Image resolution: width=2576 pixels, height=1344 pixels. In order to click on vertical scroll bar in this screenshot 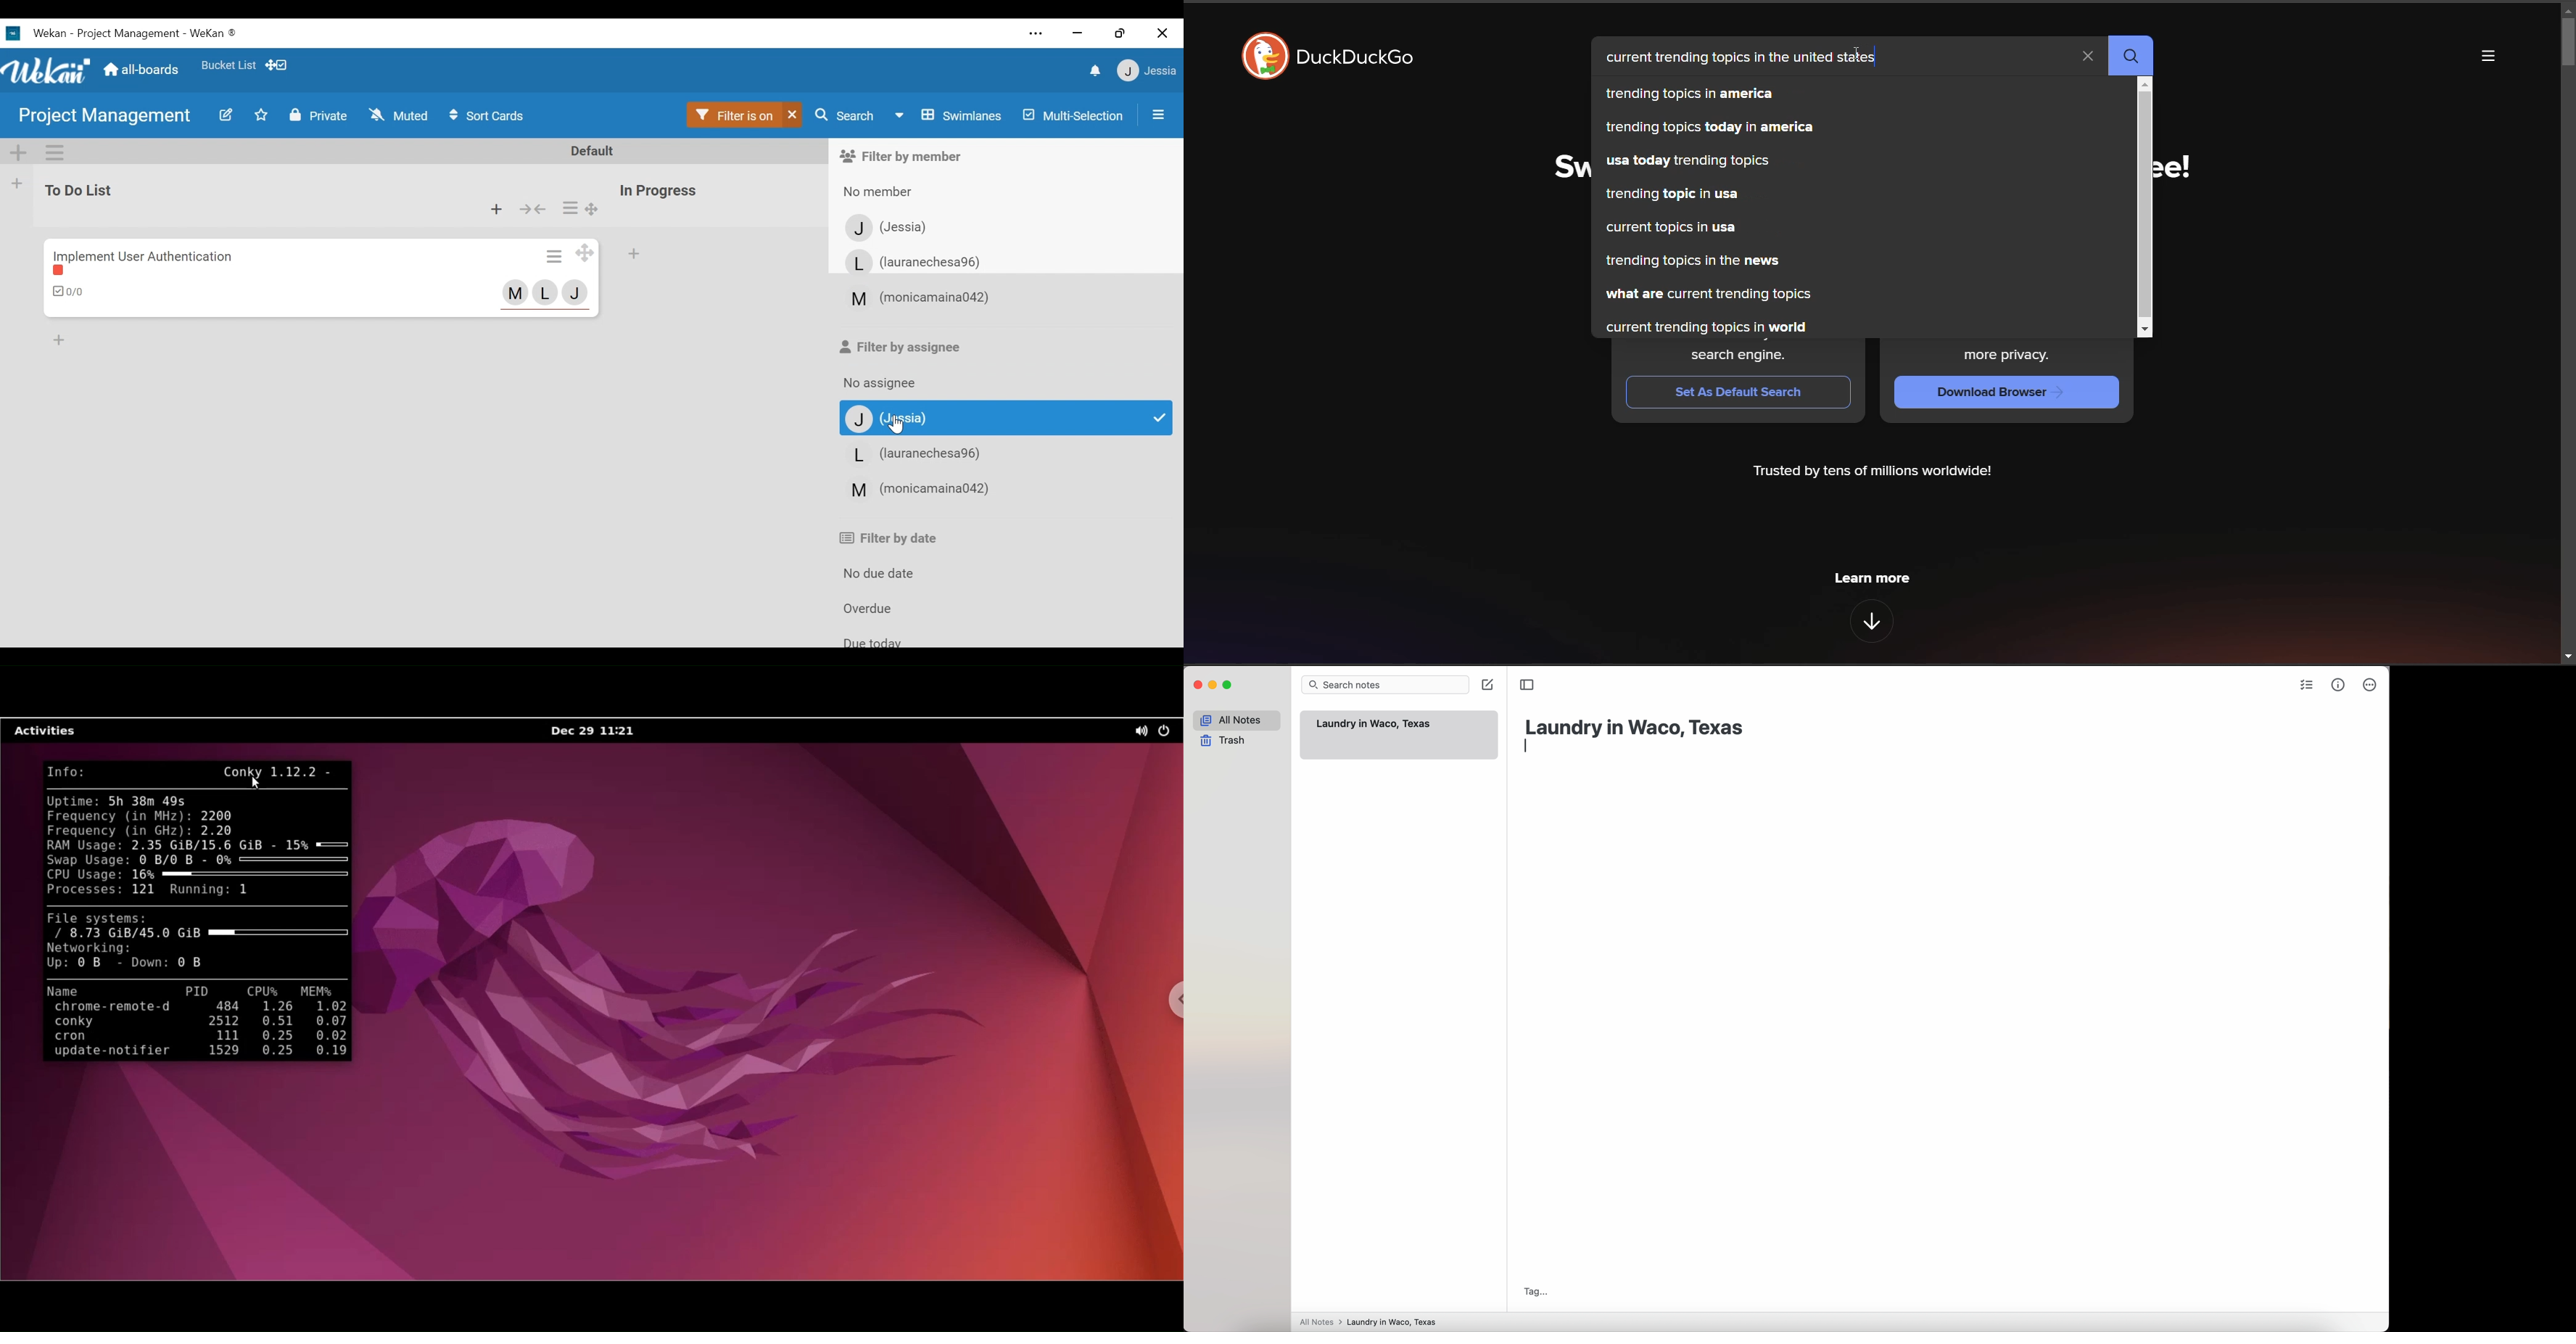, I will do `click(2144, 208)`.